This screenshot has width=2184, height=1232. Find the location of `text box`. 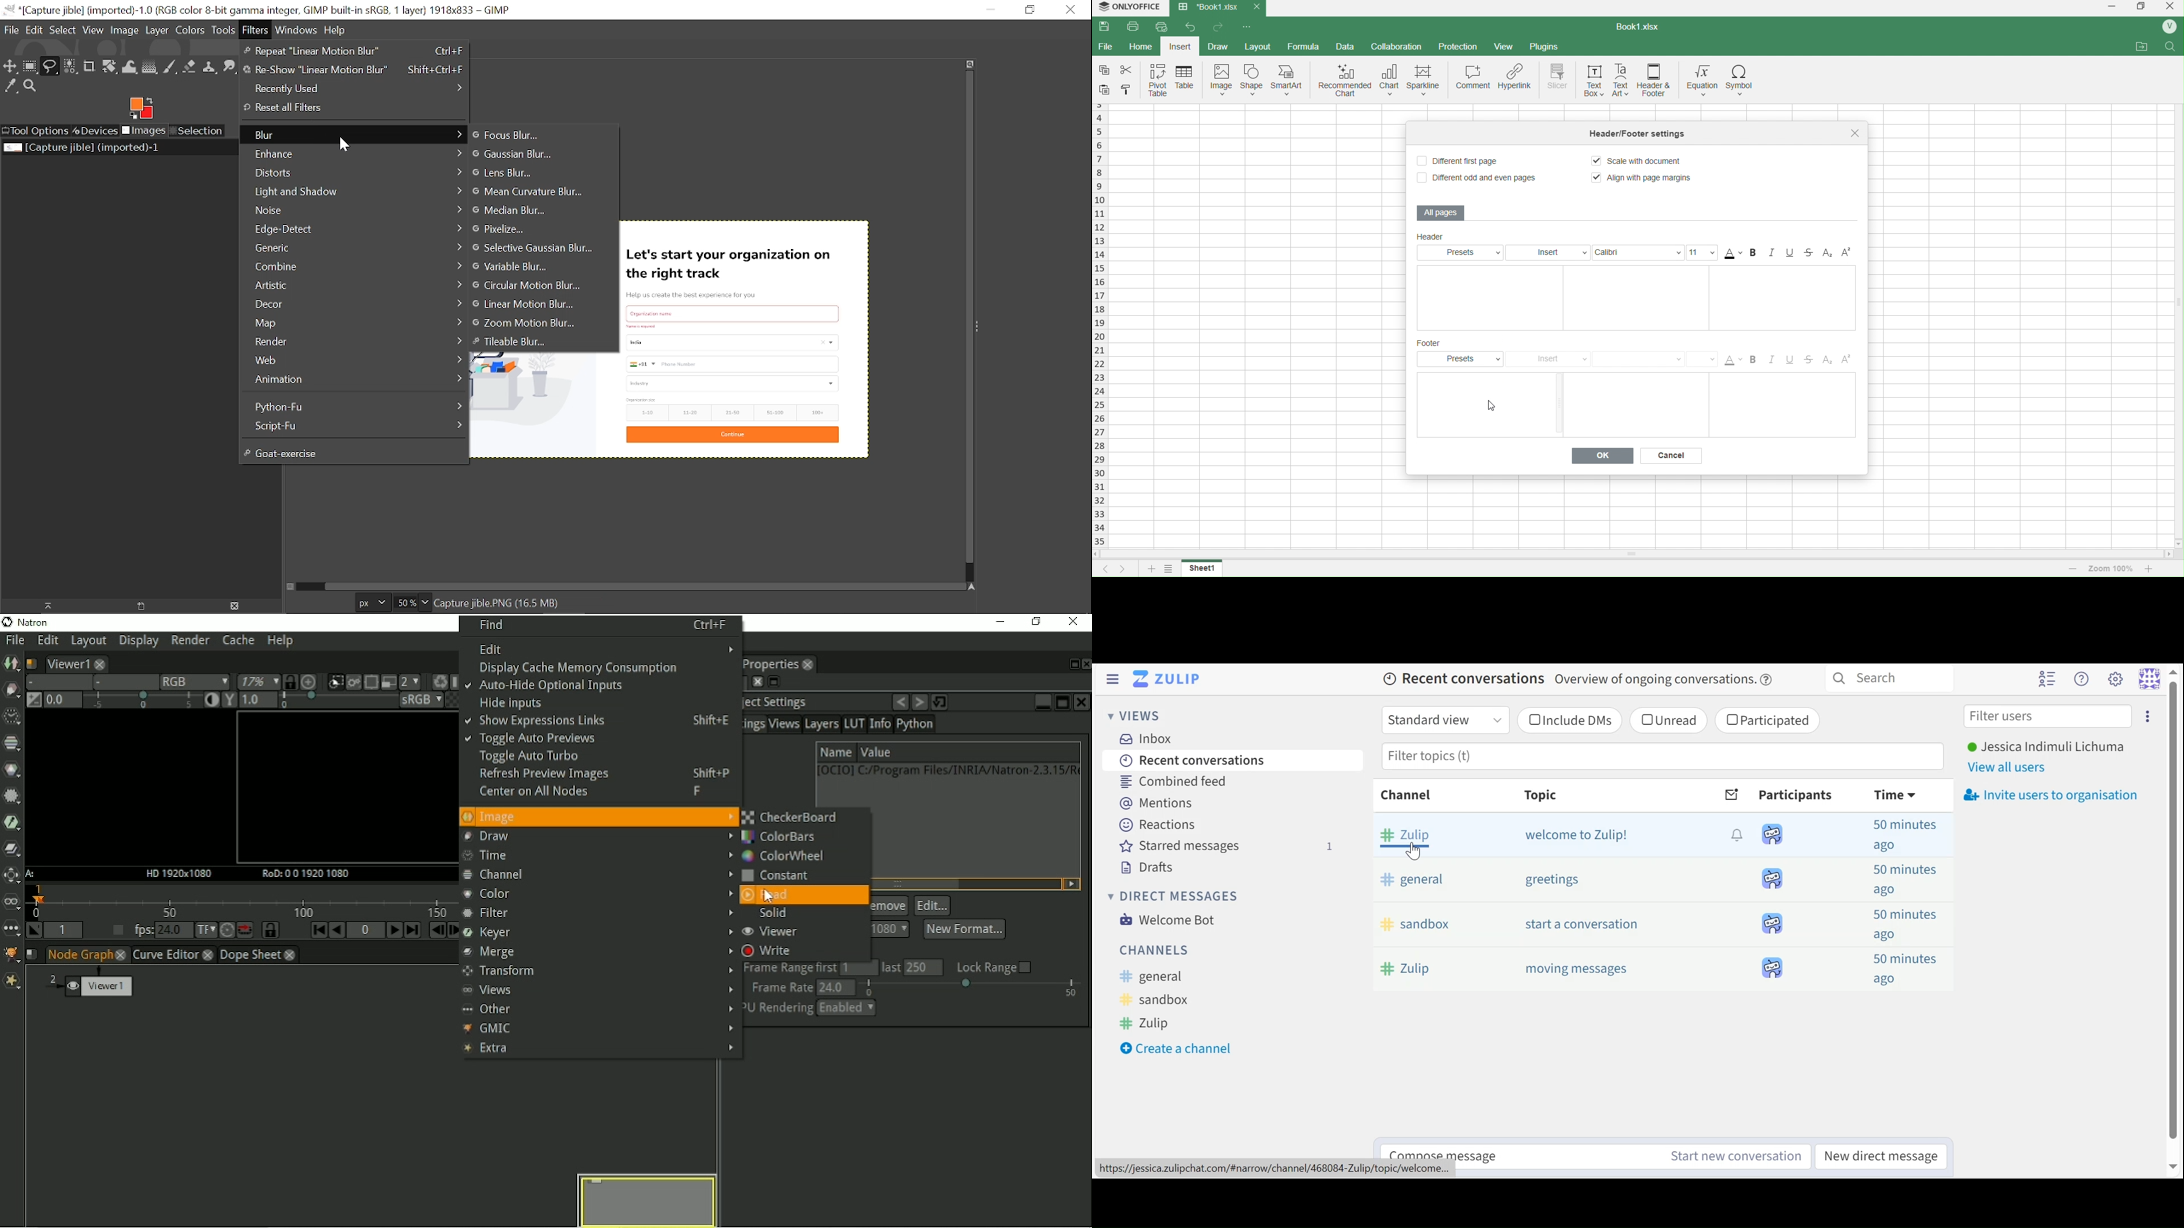

text box is located at coordinates (1593, 81).